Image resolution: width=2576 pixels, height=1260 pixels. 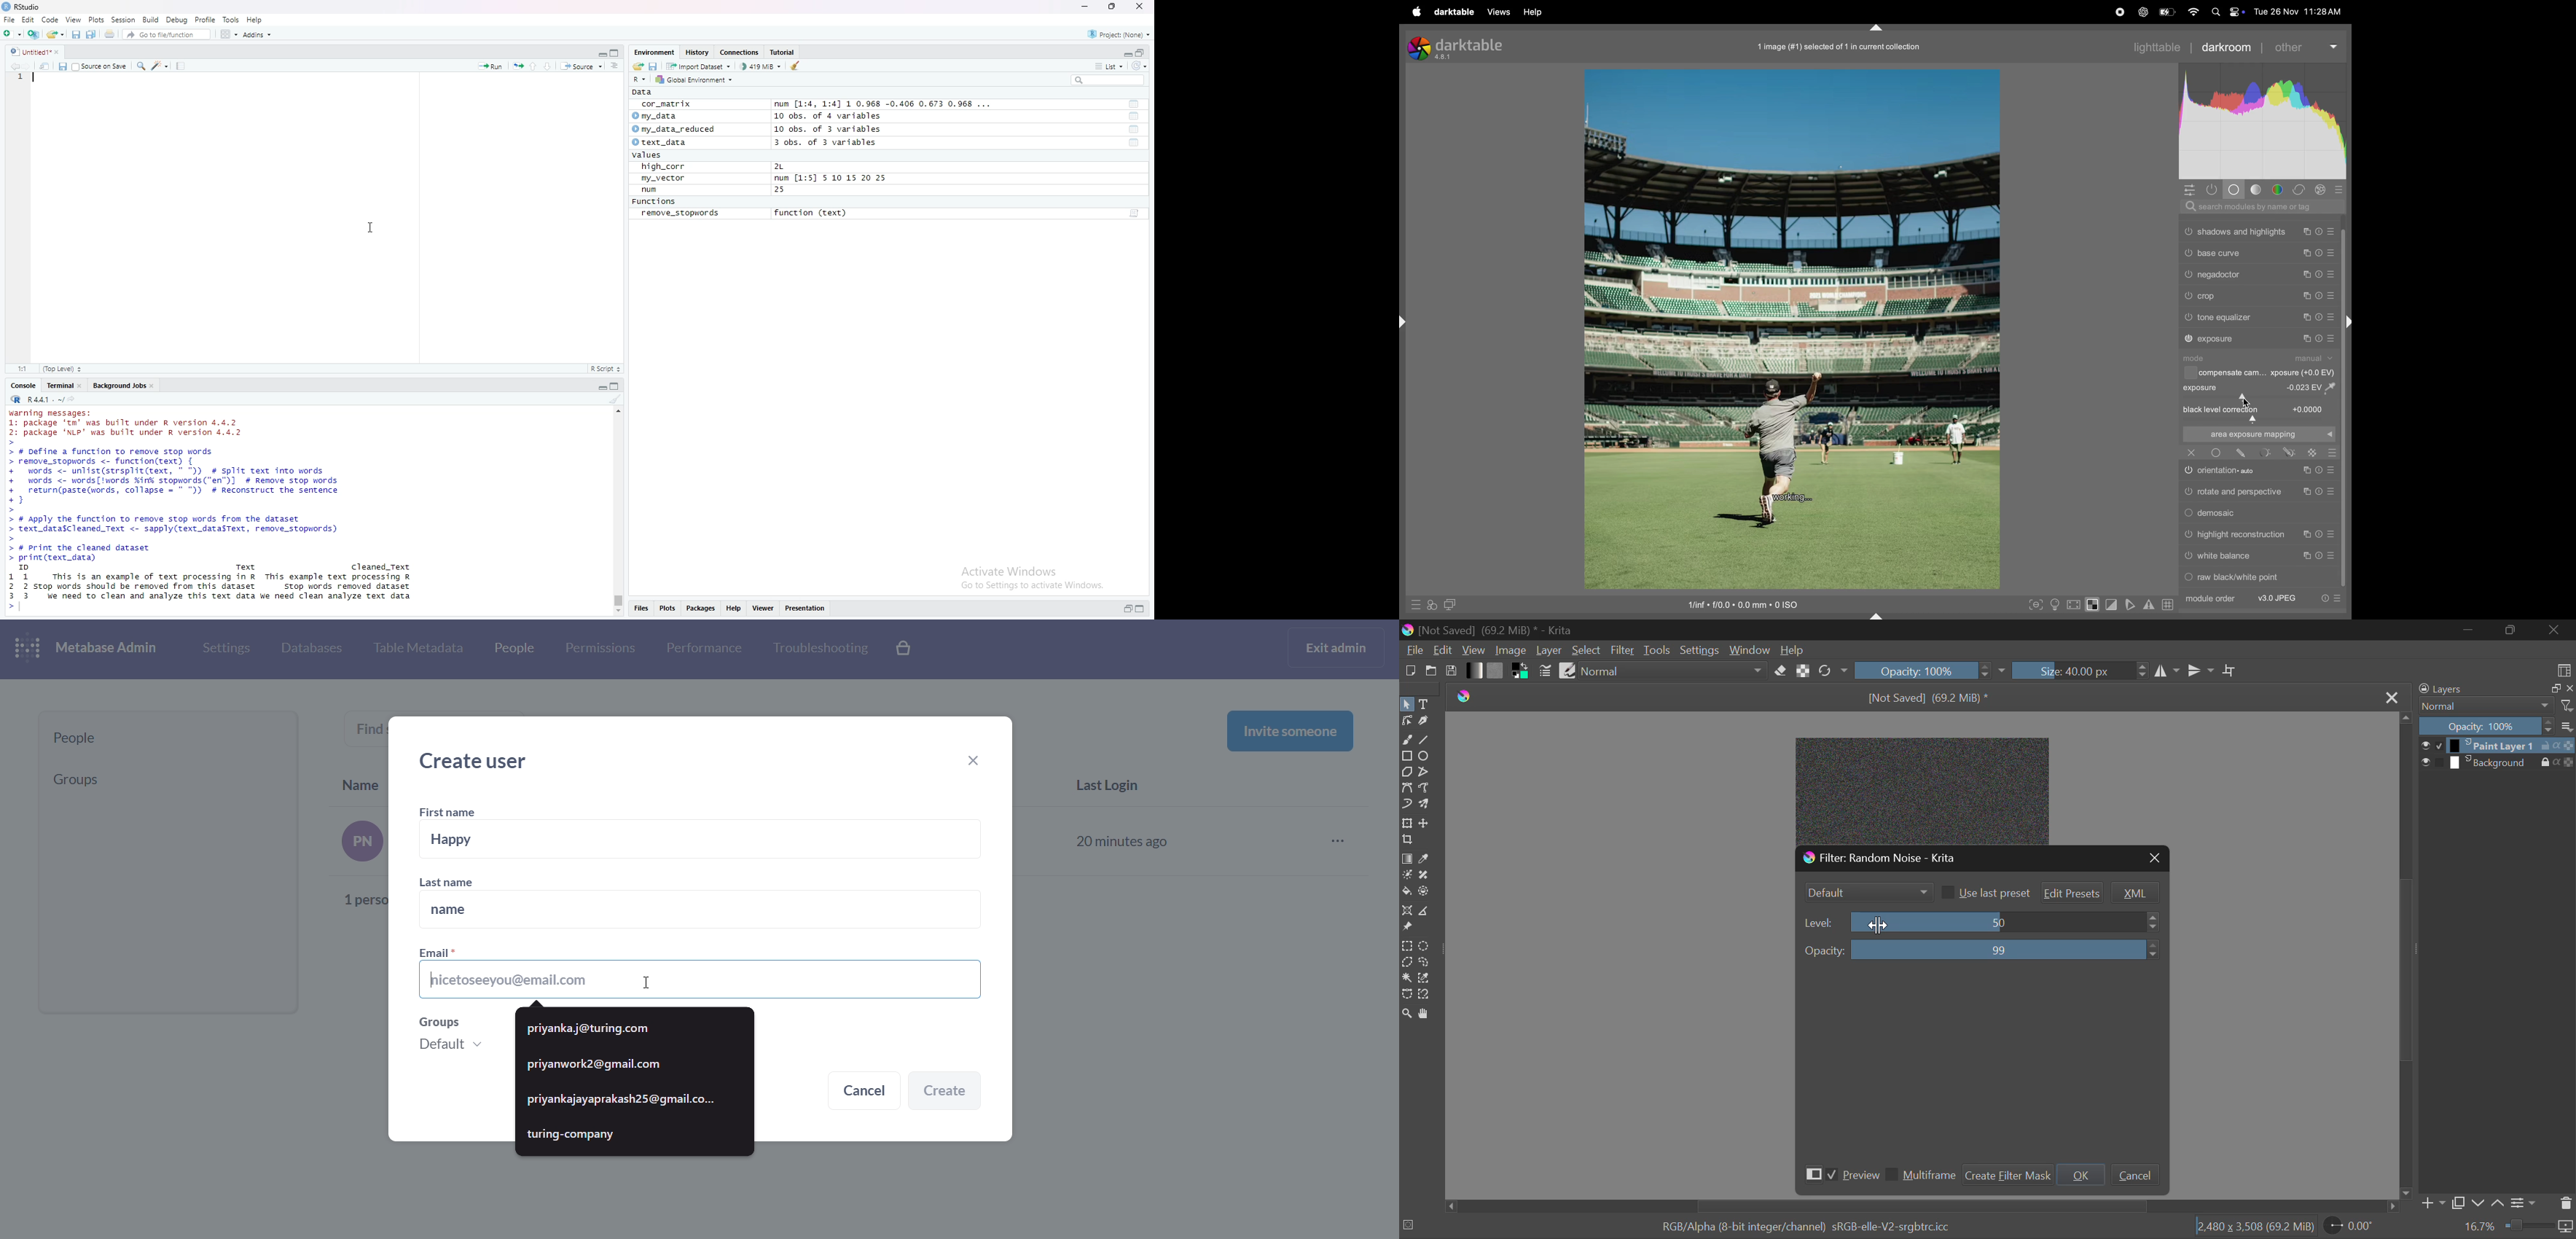 What do you see at coordinates (1110, 67) in the screenshot?
I see `List` at bounding box center [1110, 67].